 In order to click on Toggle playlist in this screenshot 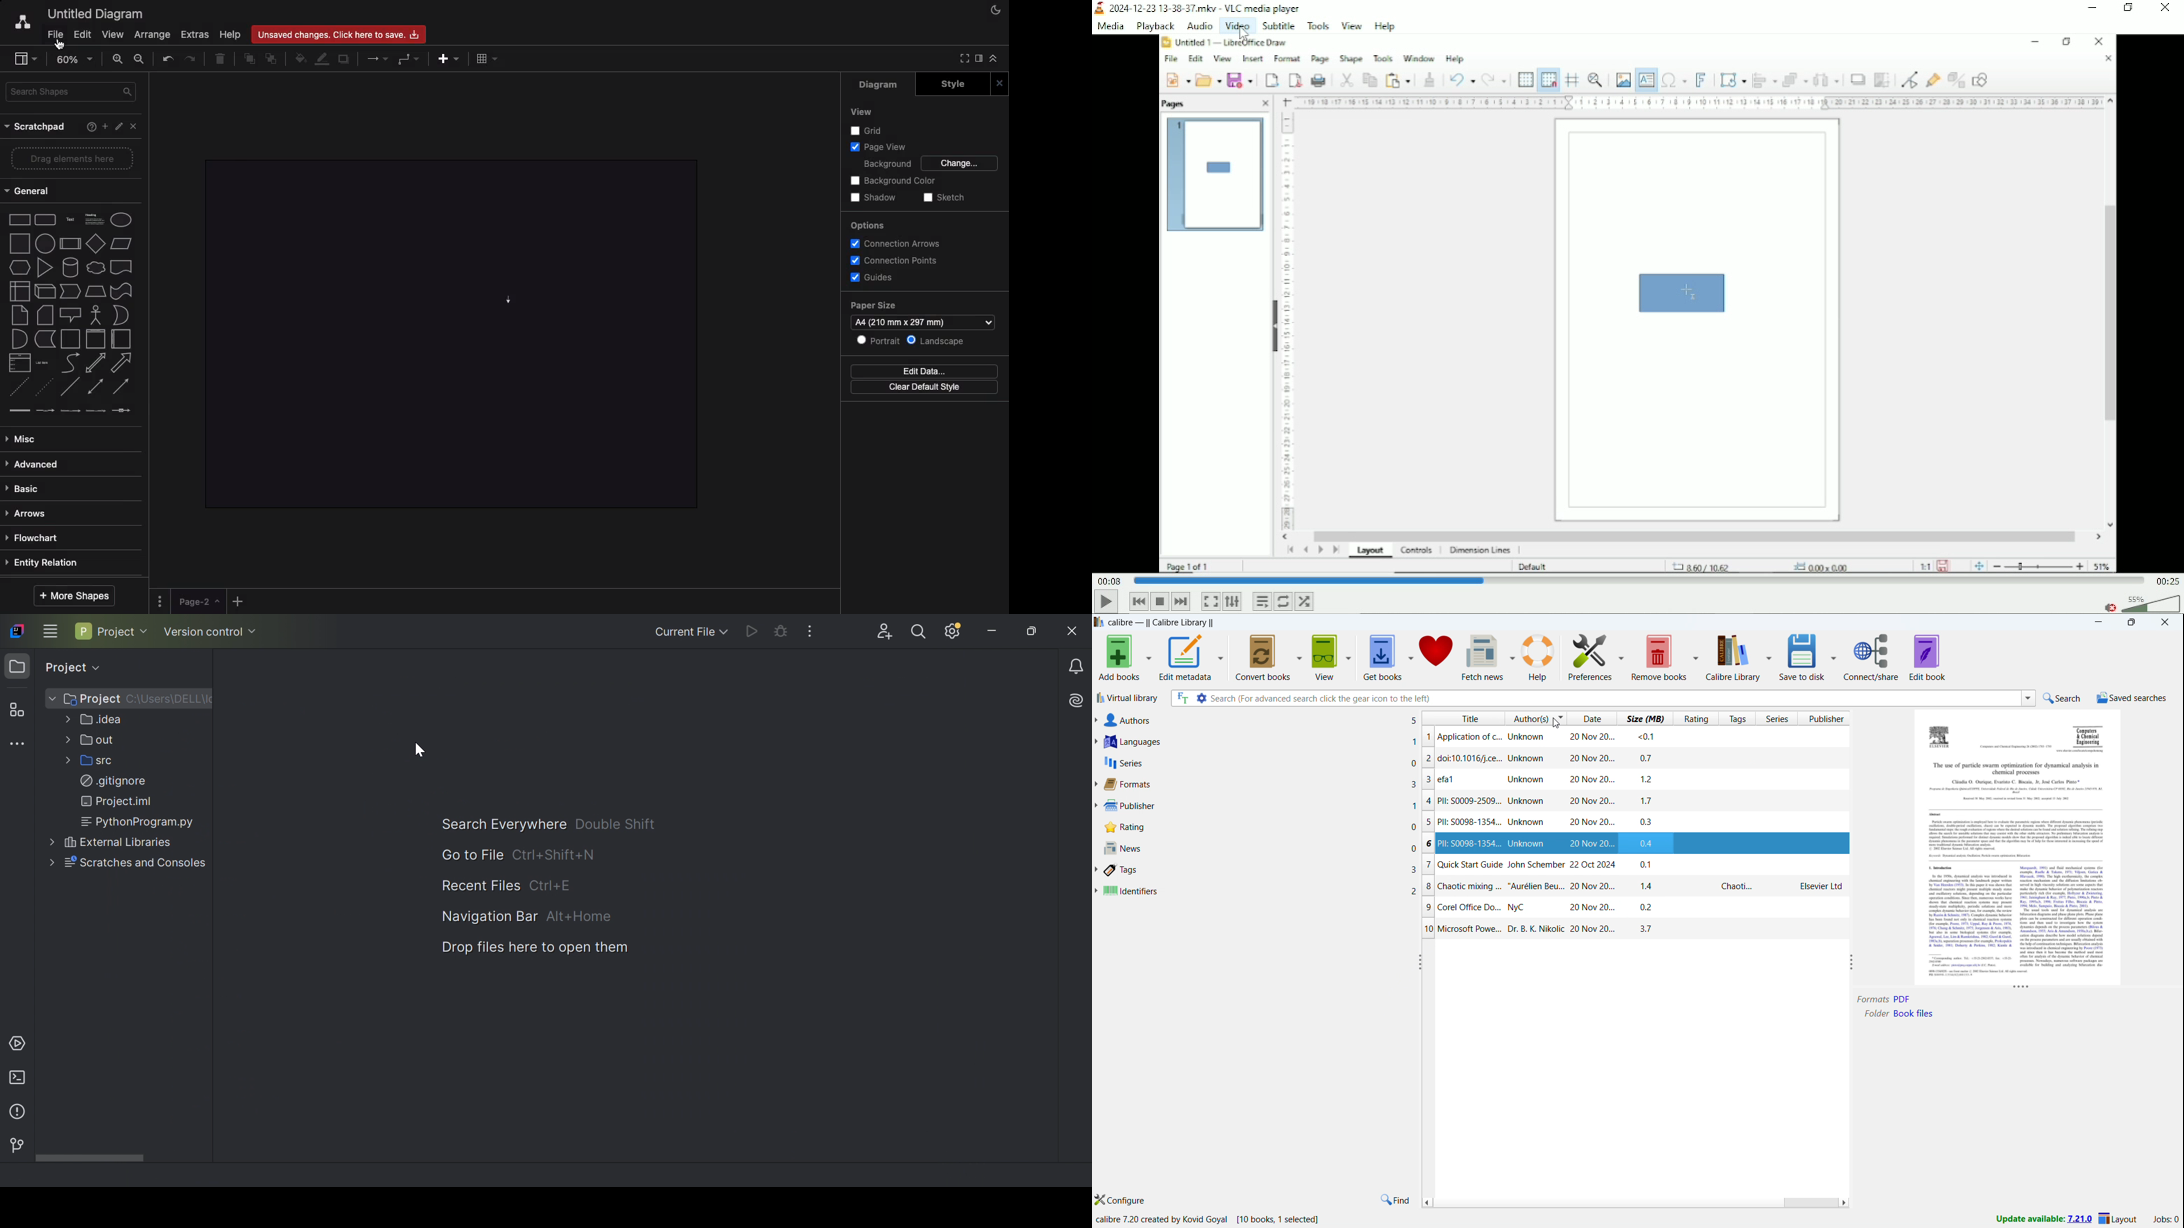, I will do `click(1261, 602)`.